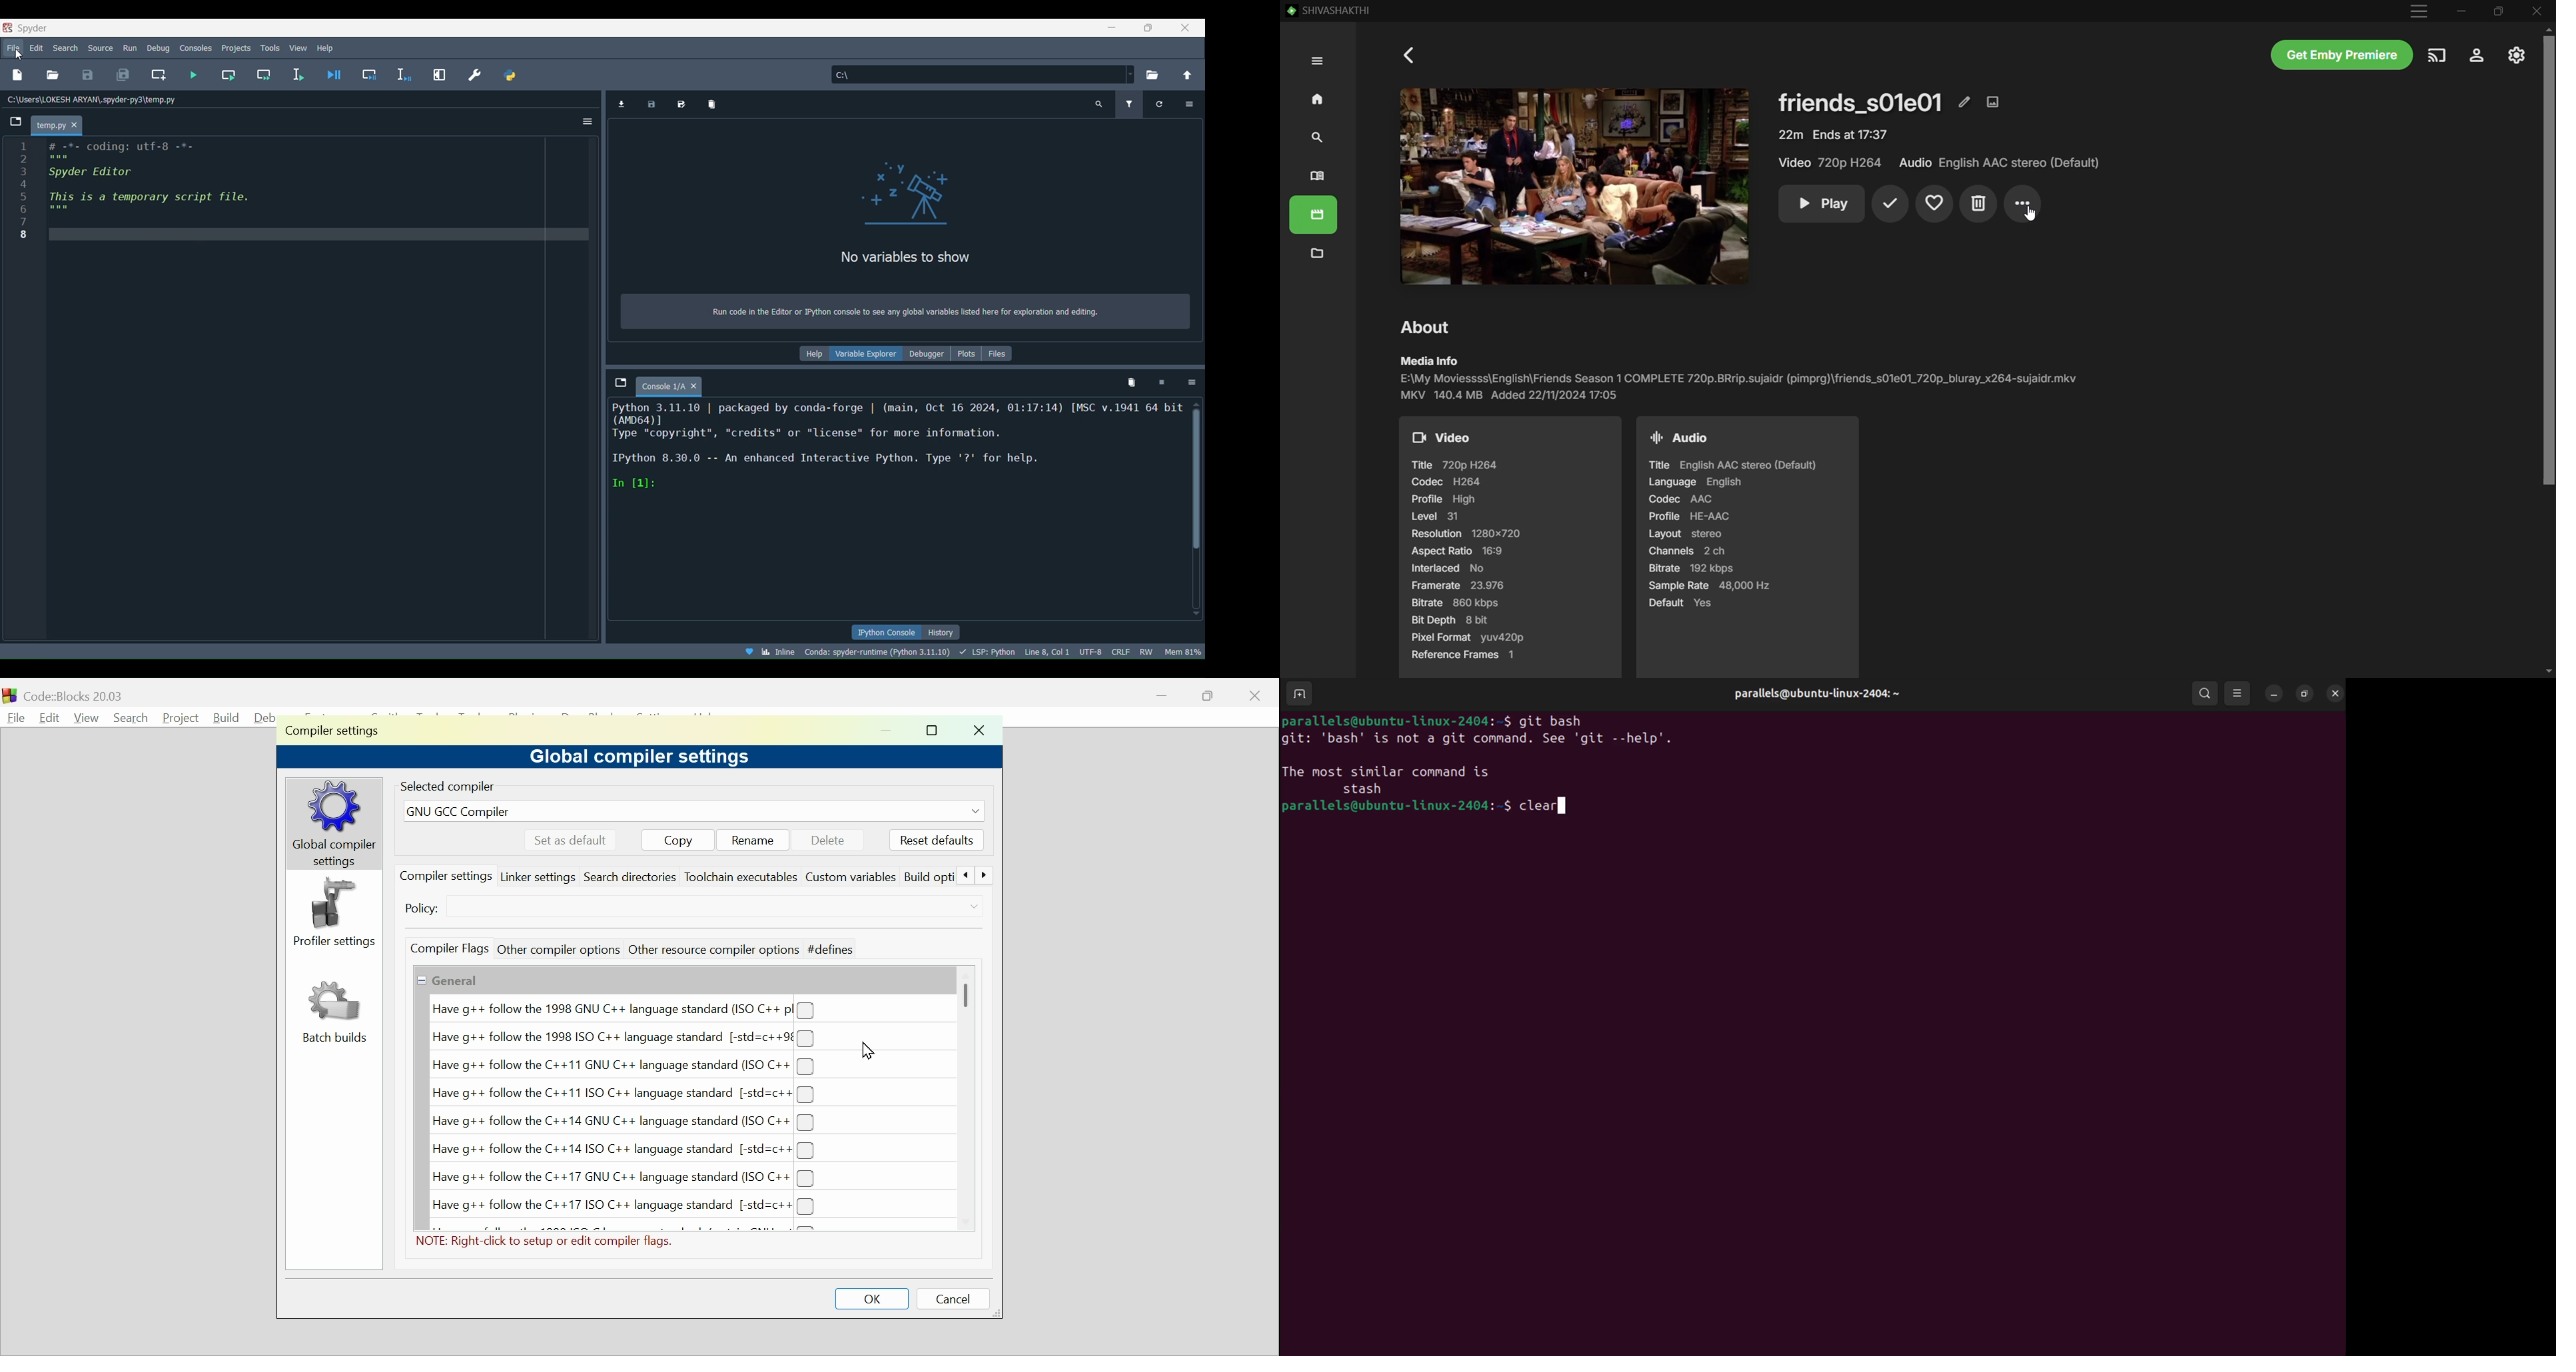  What do you see at coordinates (711, 103) in the screenshot?
I see `Remove all variables` at bounding box center [711, 103].